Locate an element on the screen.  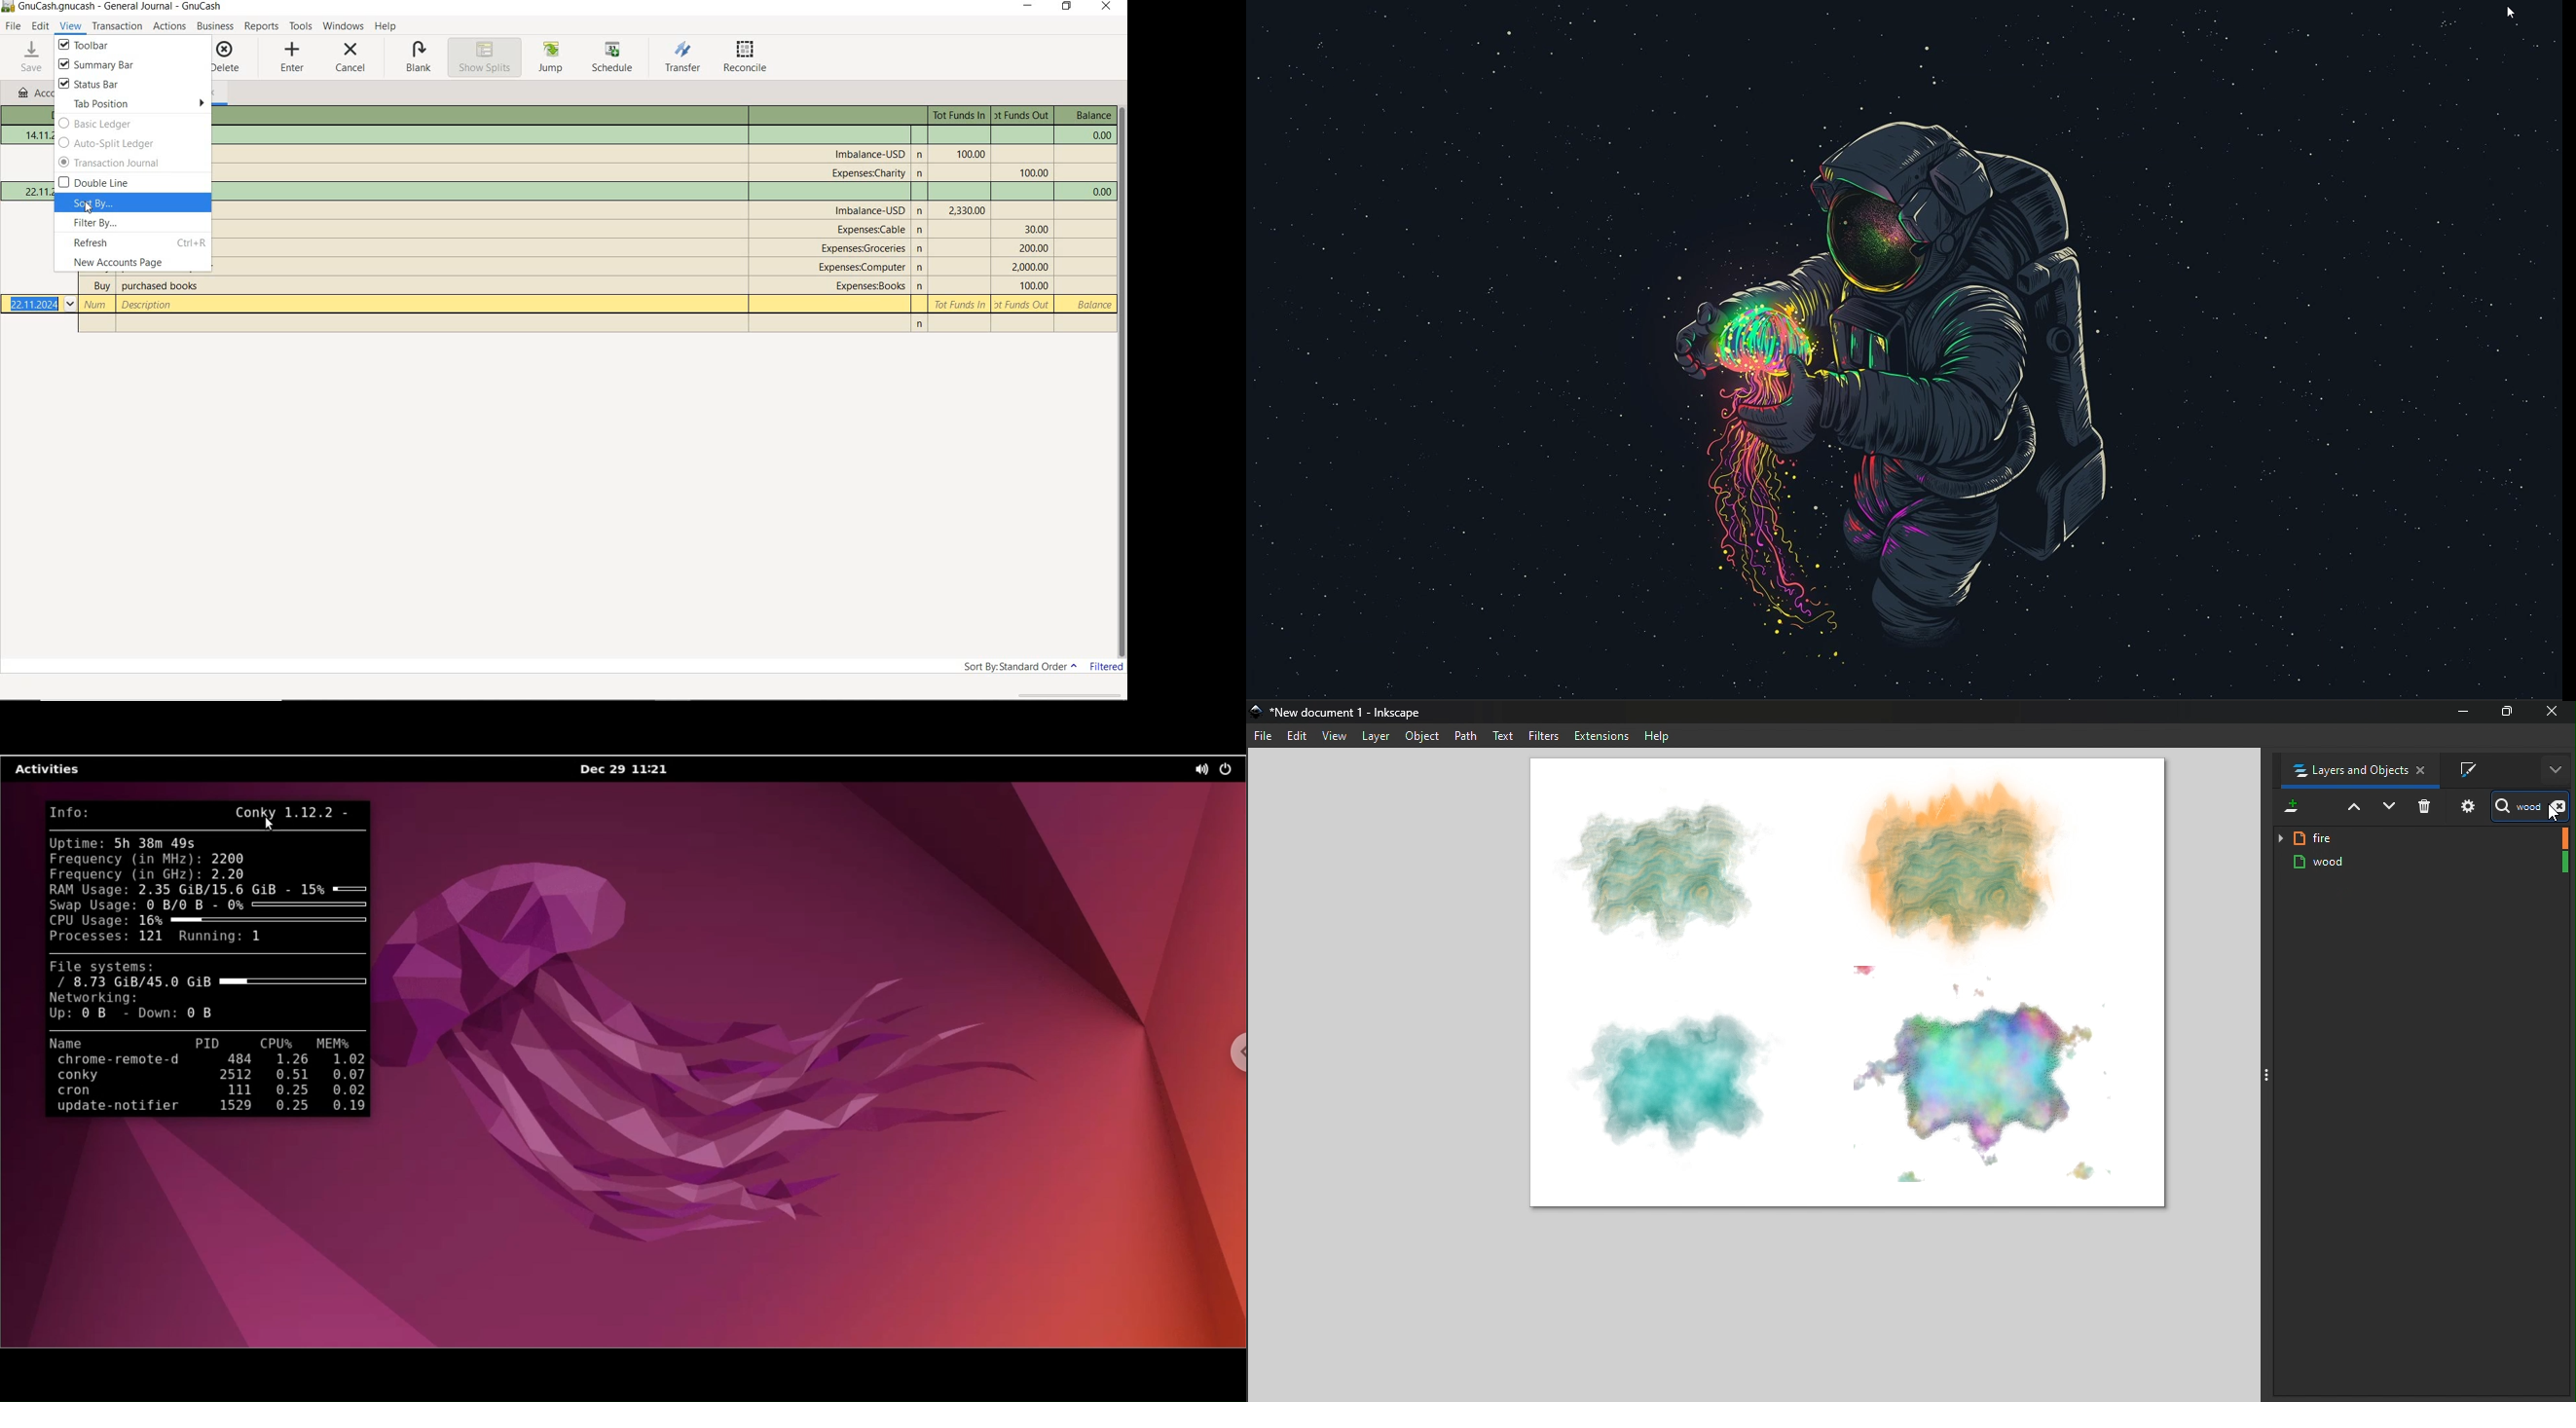
REPORTS is located at coordinates (263, 27).